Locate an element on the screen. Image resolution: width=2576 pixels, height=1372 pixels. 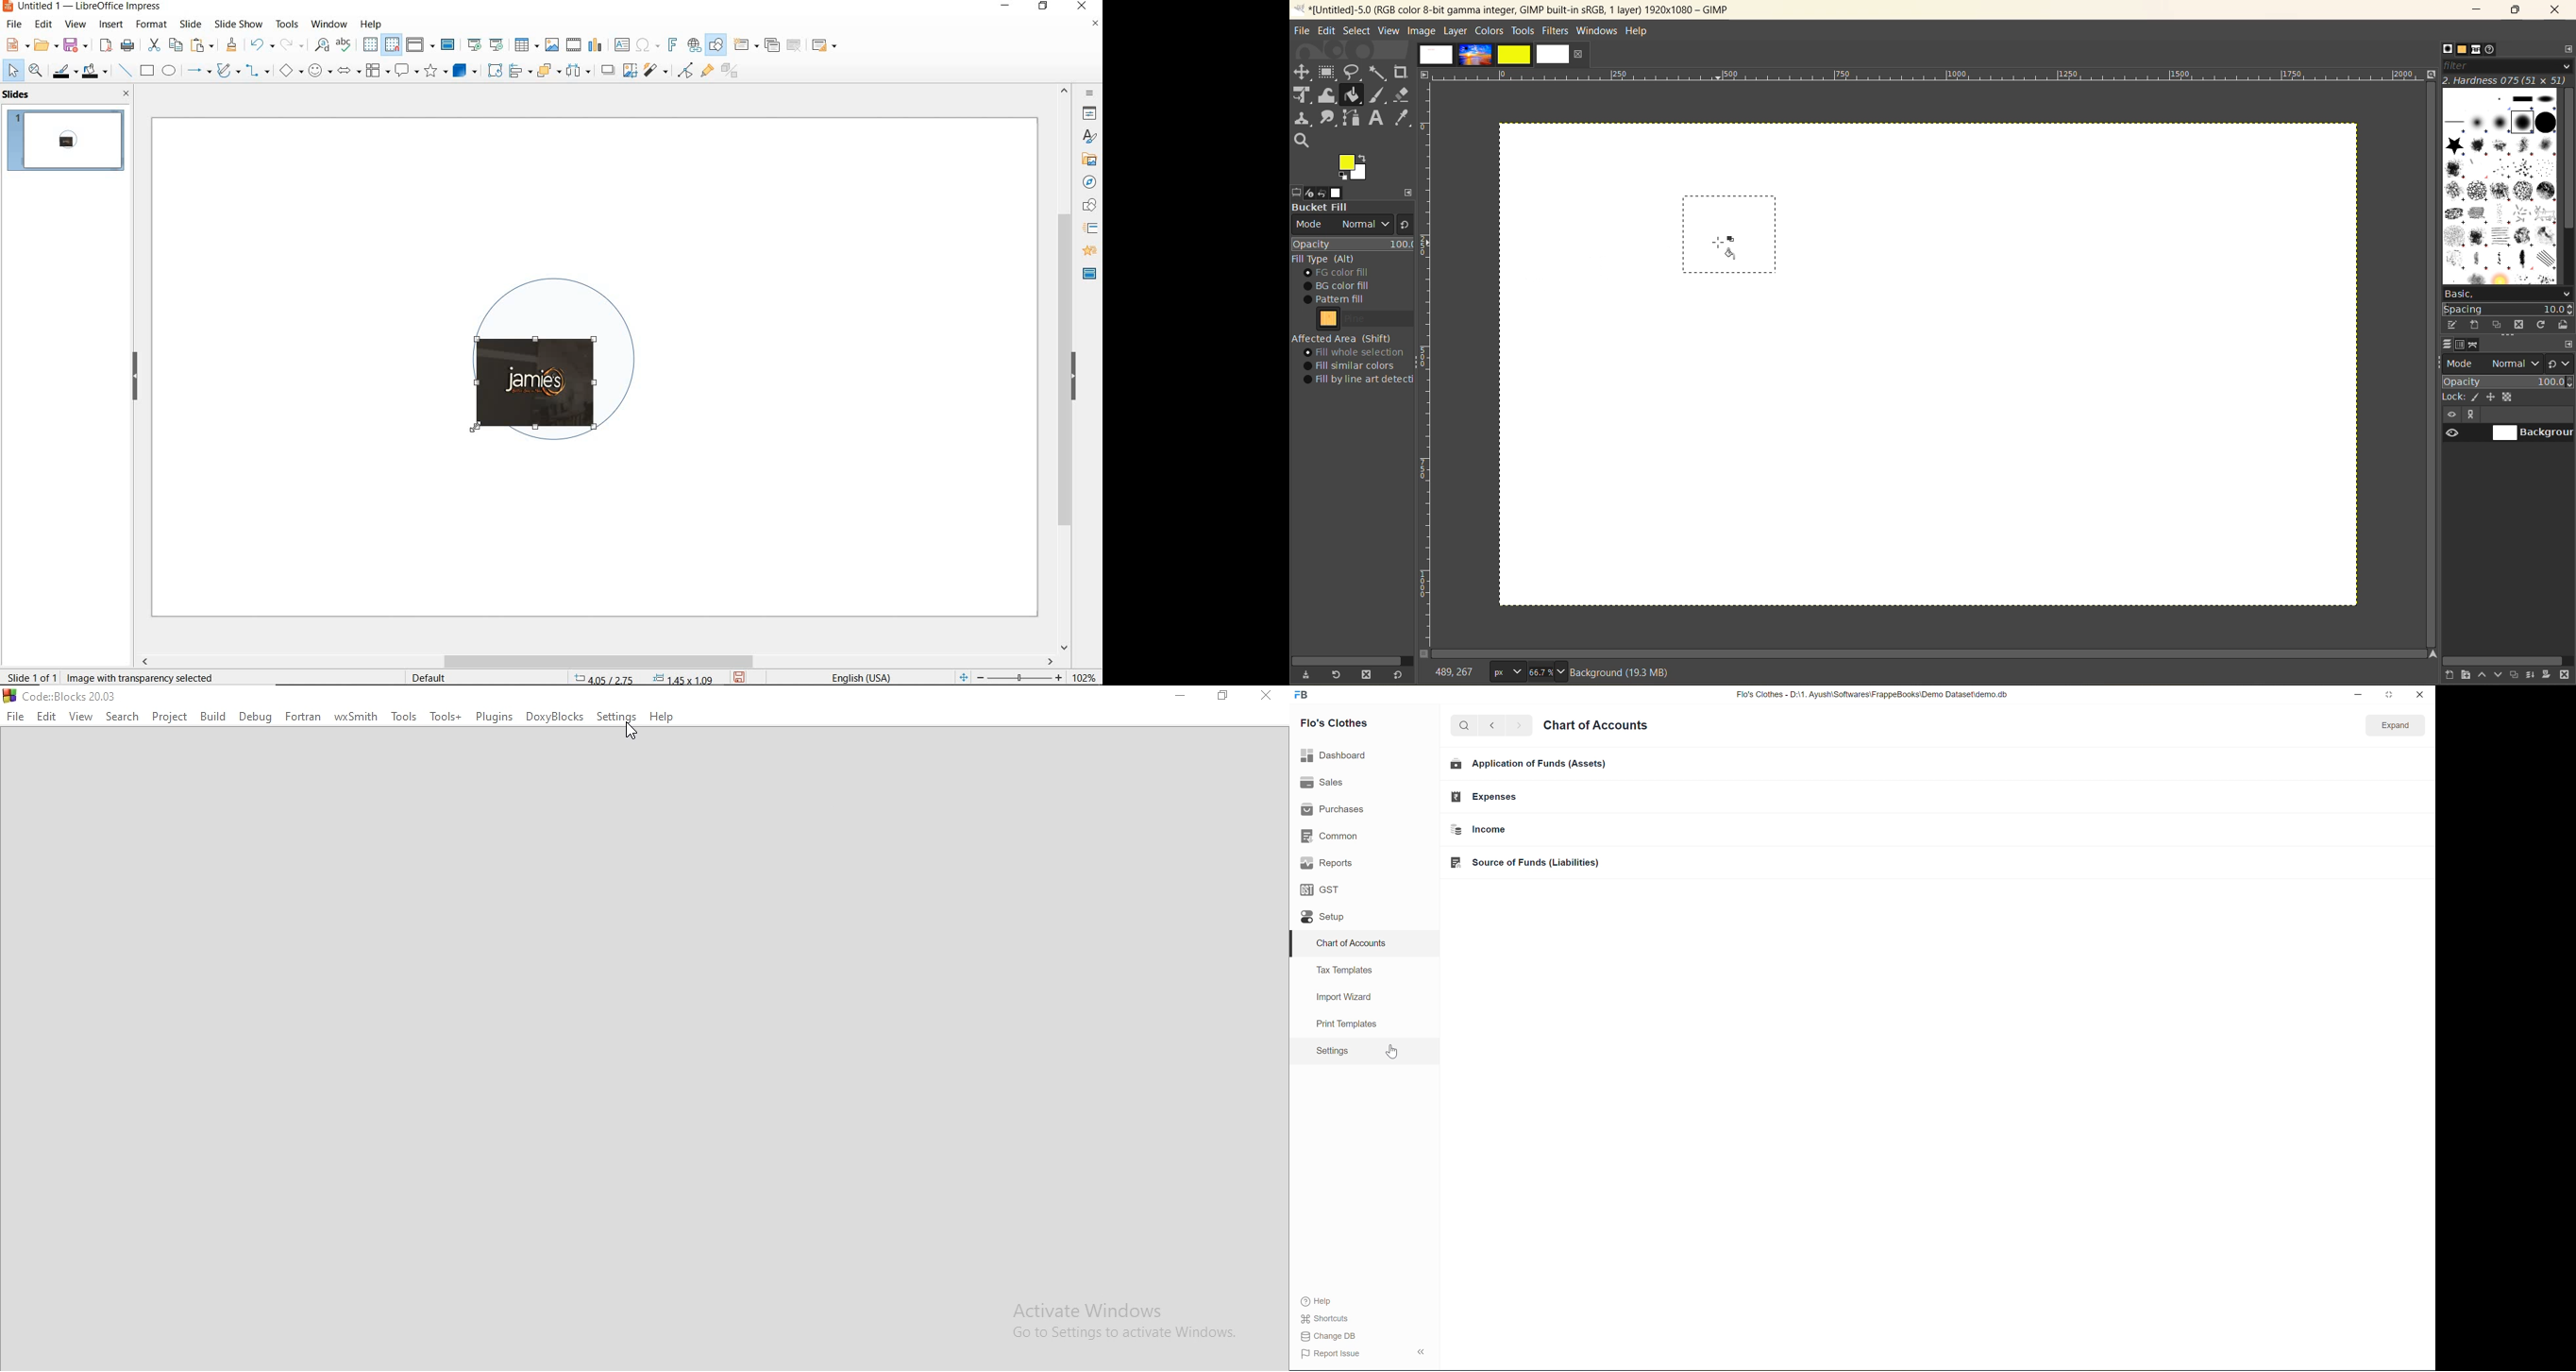
insert image is located at coordinates (551, 45).